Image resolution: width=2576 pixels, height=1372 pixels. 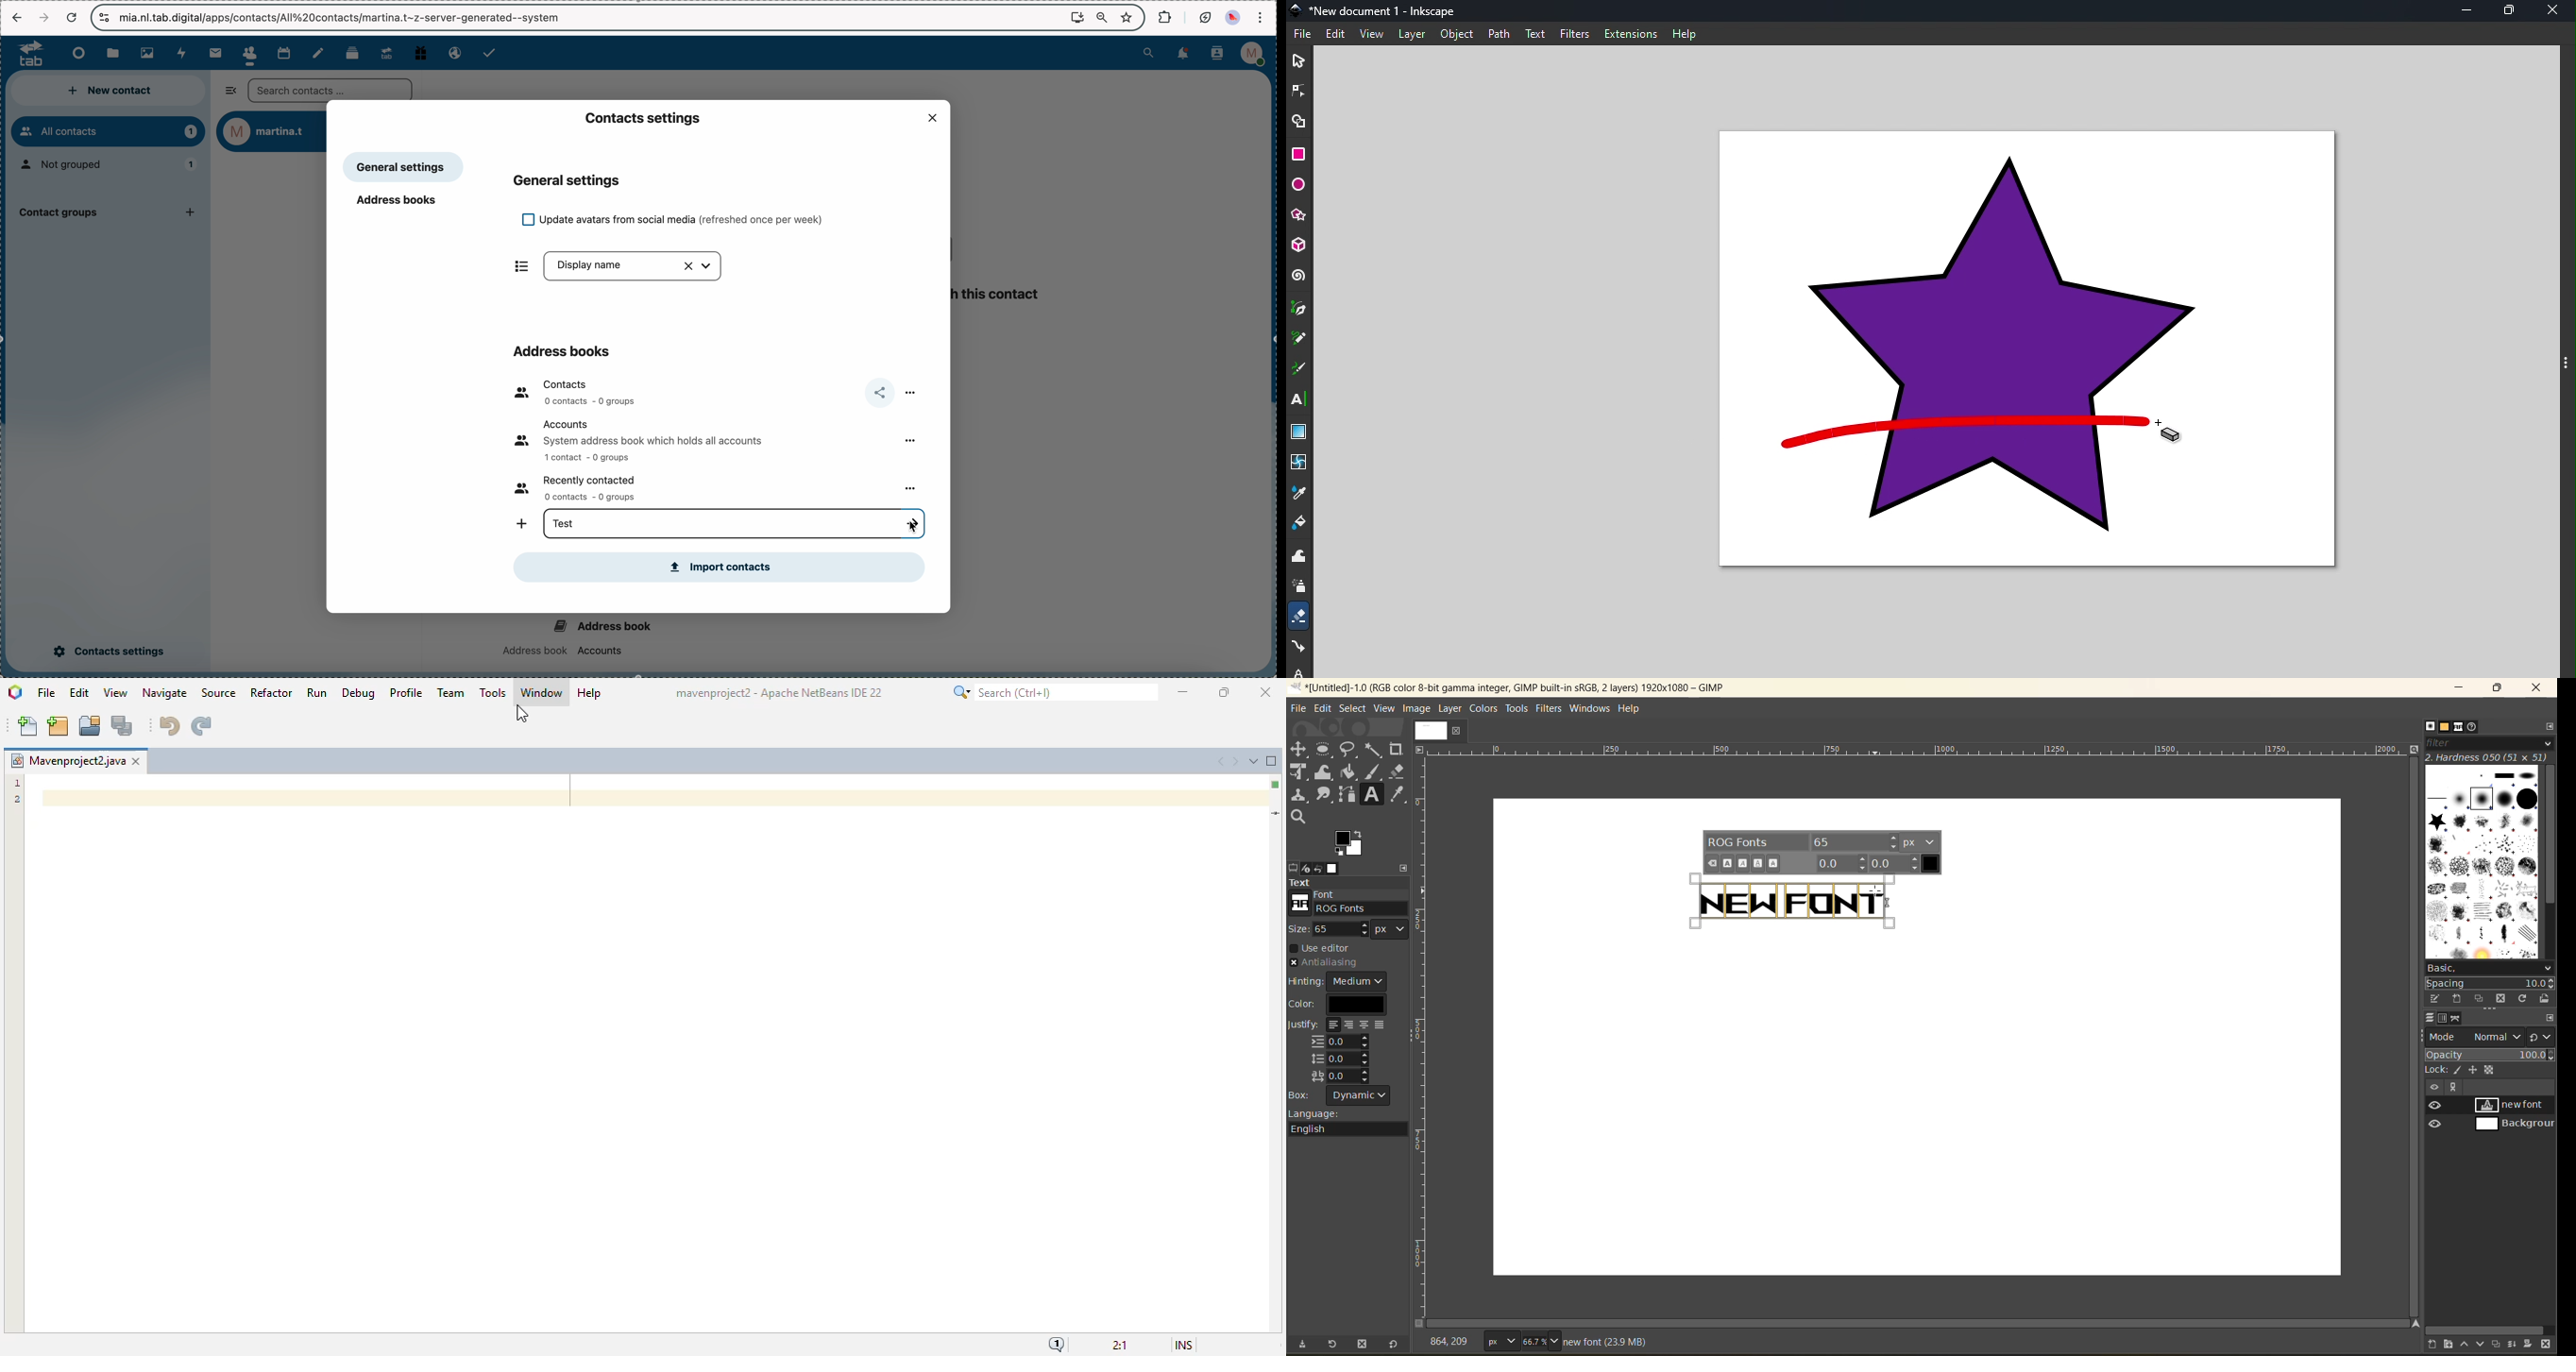 What do you see at coordinates (1379, 9) in the screenshot?
I see `file name` at bounding box center [1379, 9].